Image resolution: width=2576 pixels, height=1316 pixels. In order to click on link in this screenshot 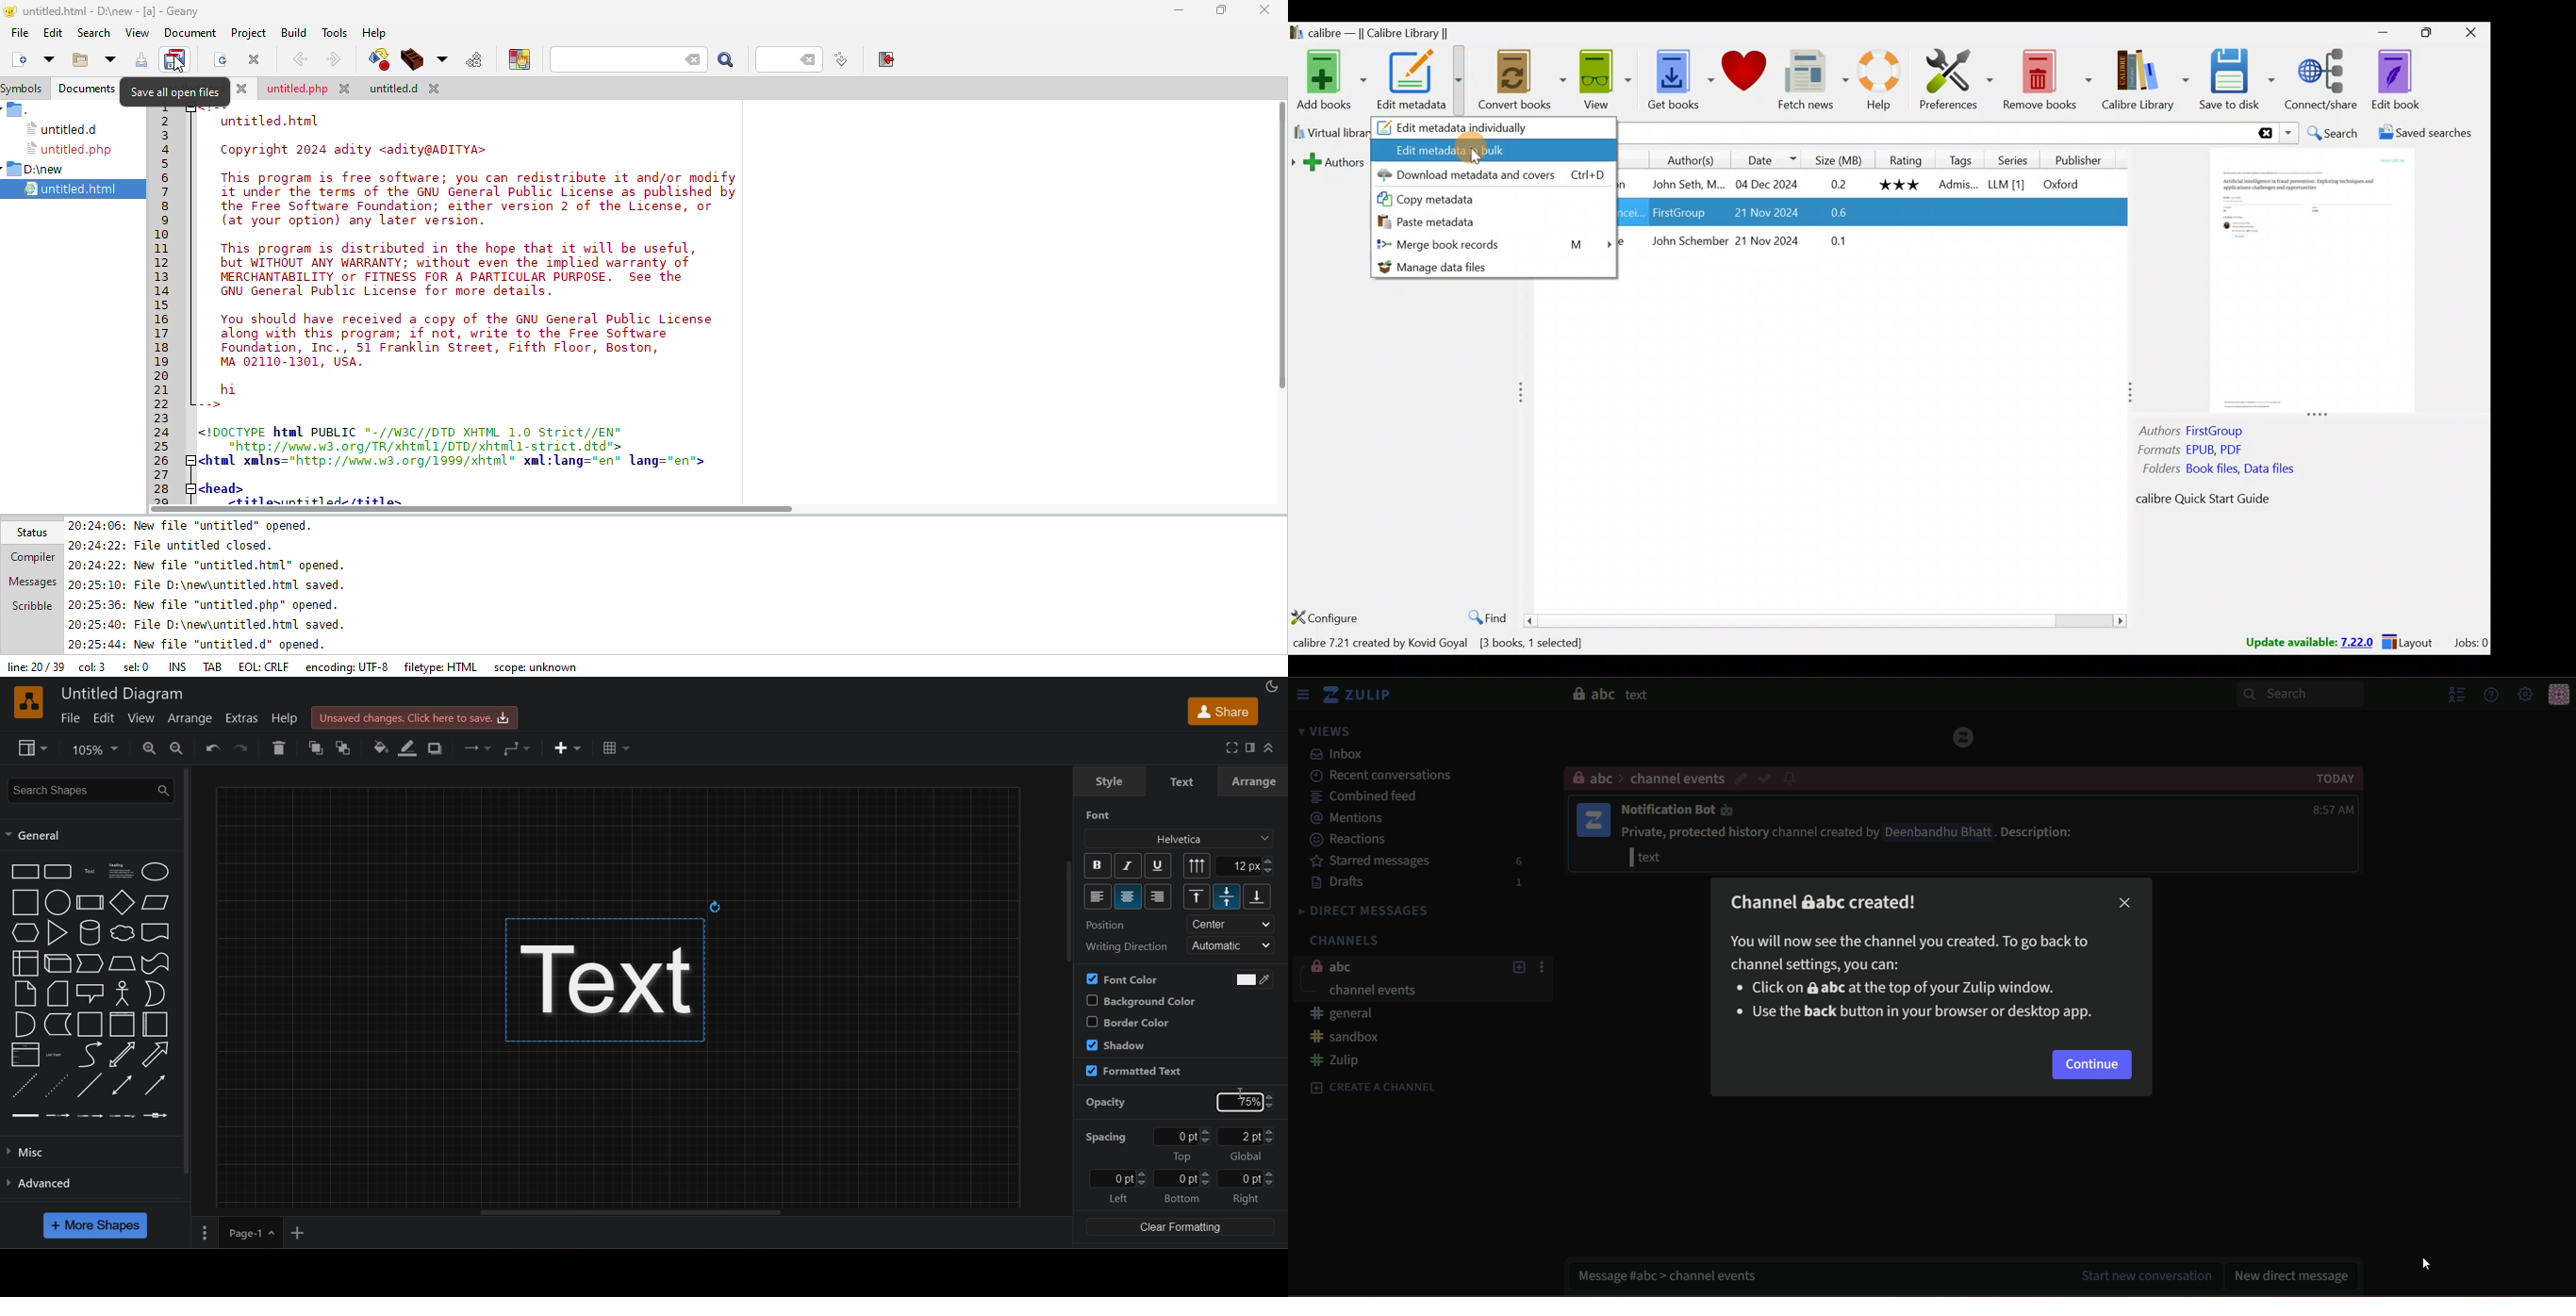, I will do `click(23, 1116)`.